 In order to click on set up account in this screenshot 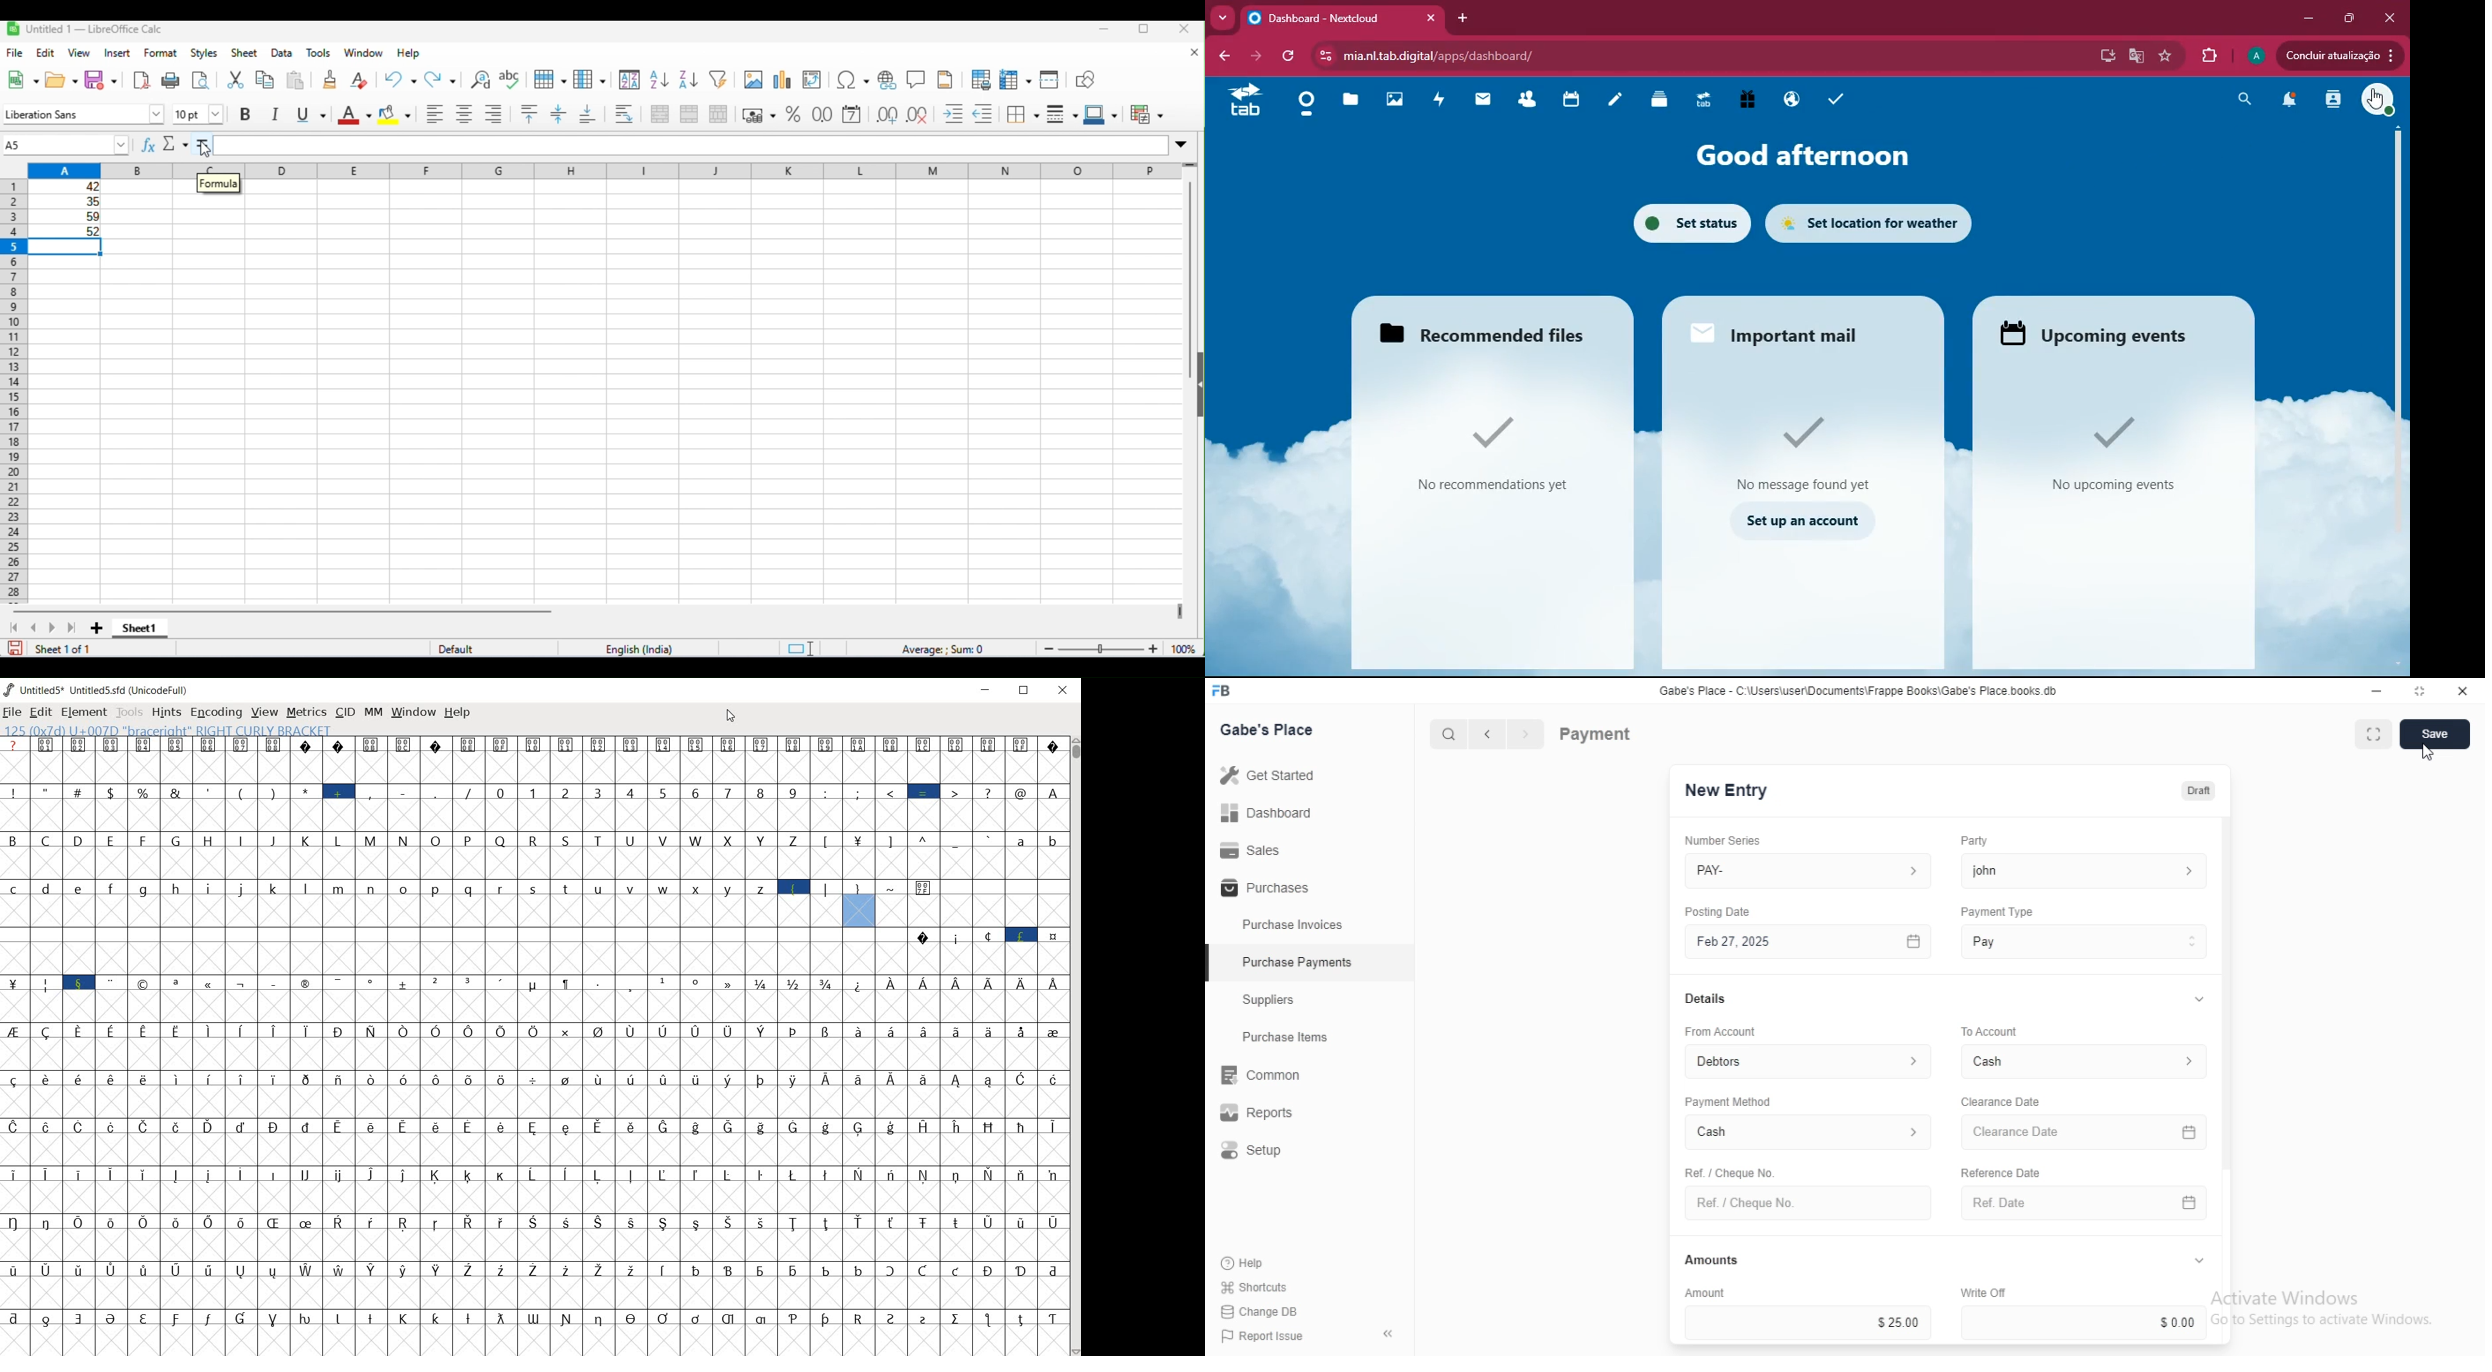, I will do `click(1800, 524)`.